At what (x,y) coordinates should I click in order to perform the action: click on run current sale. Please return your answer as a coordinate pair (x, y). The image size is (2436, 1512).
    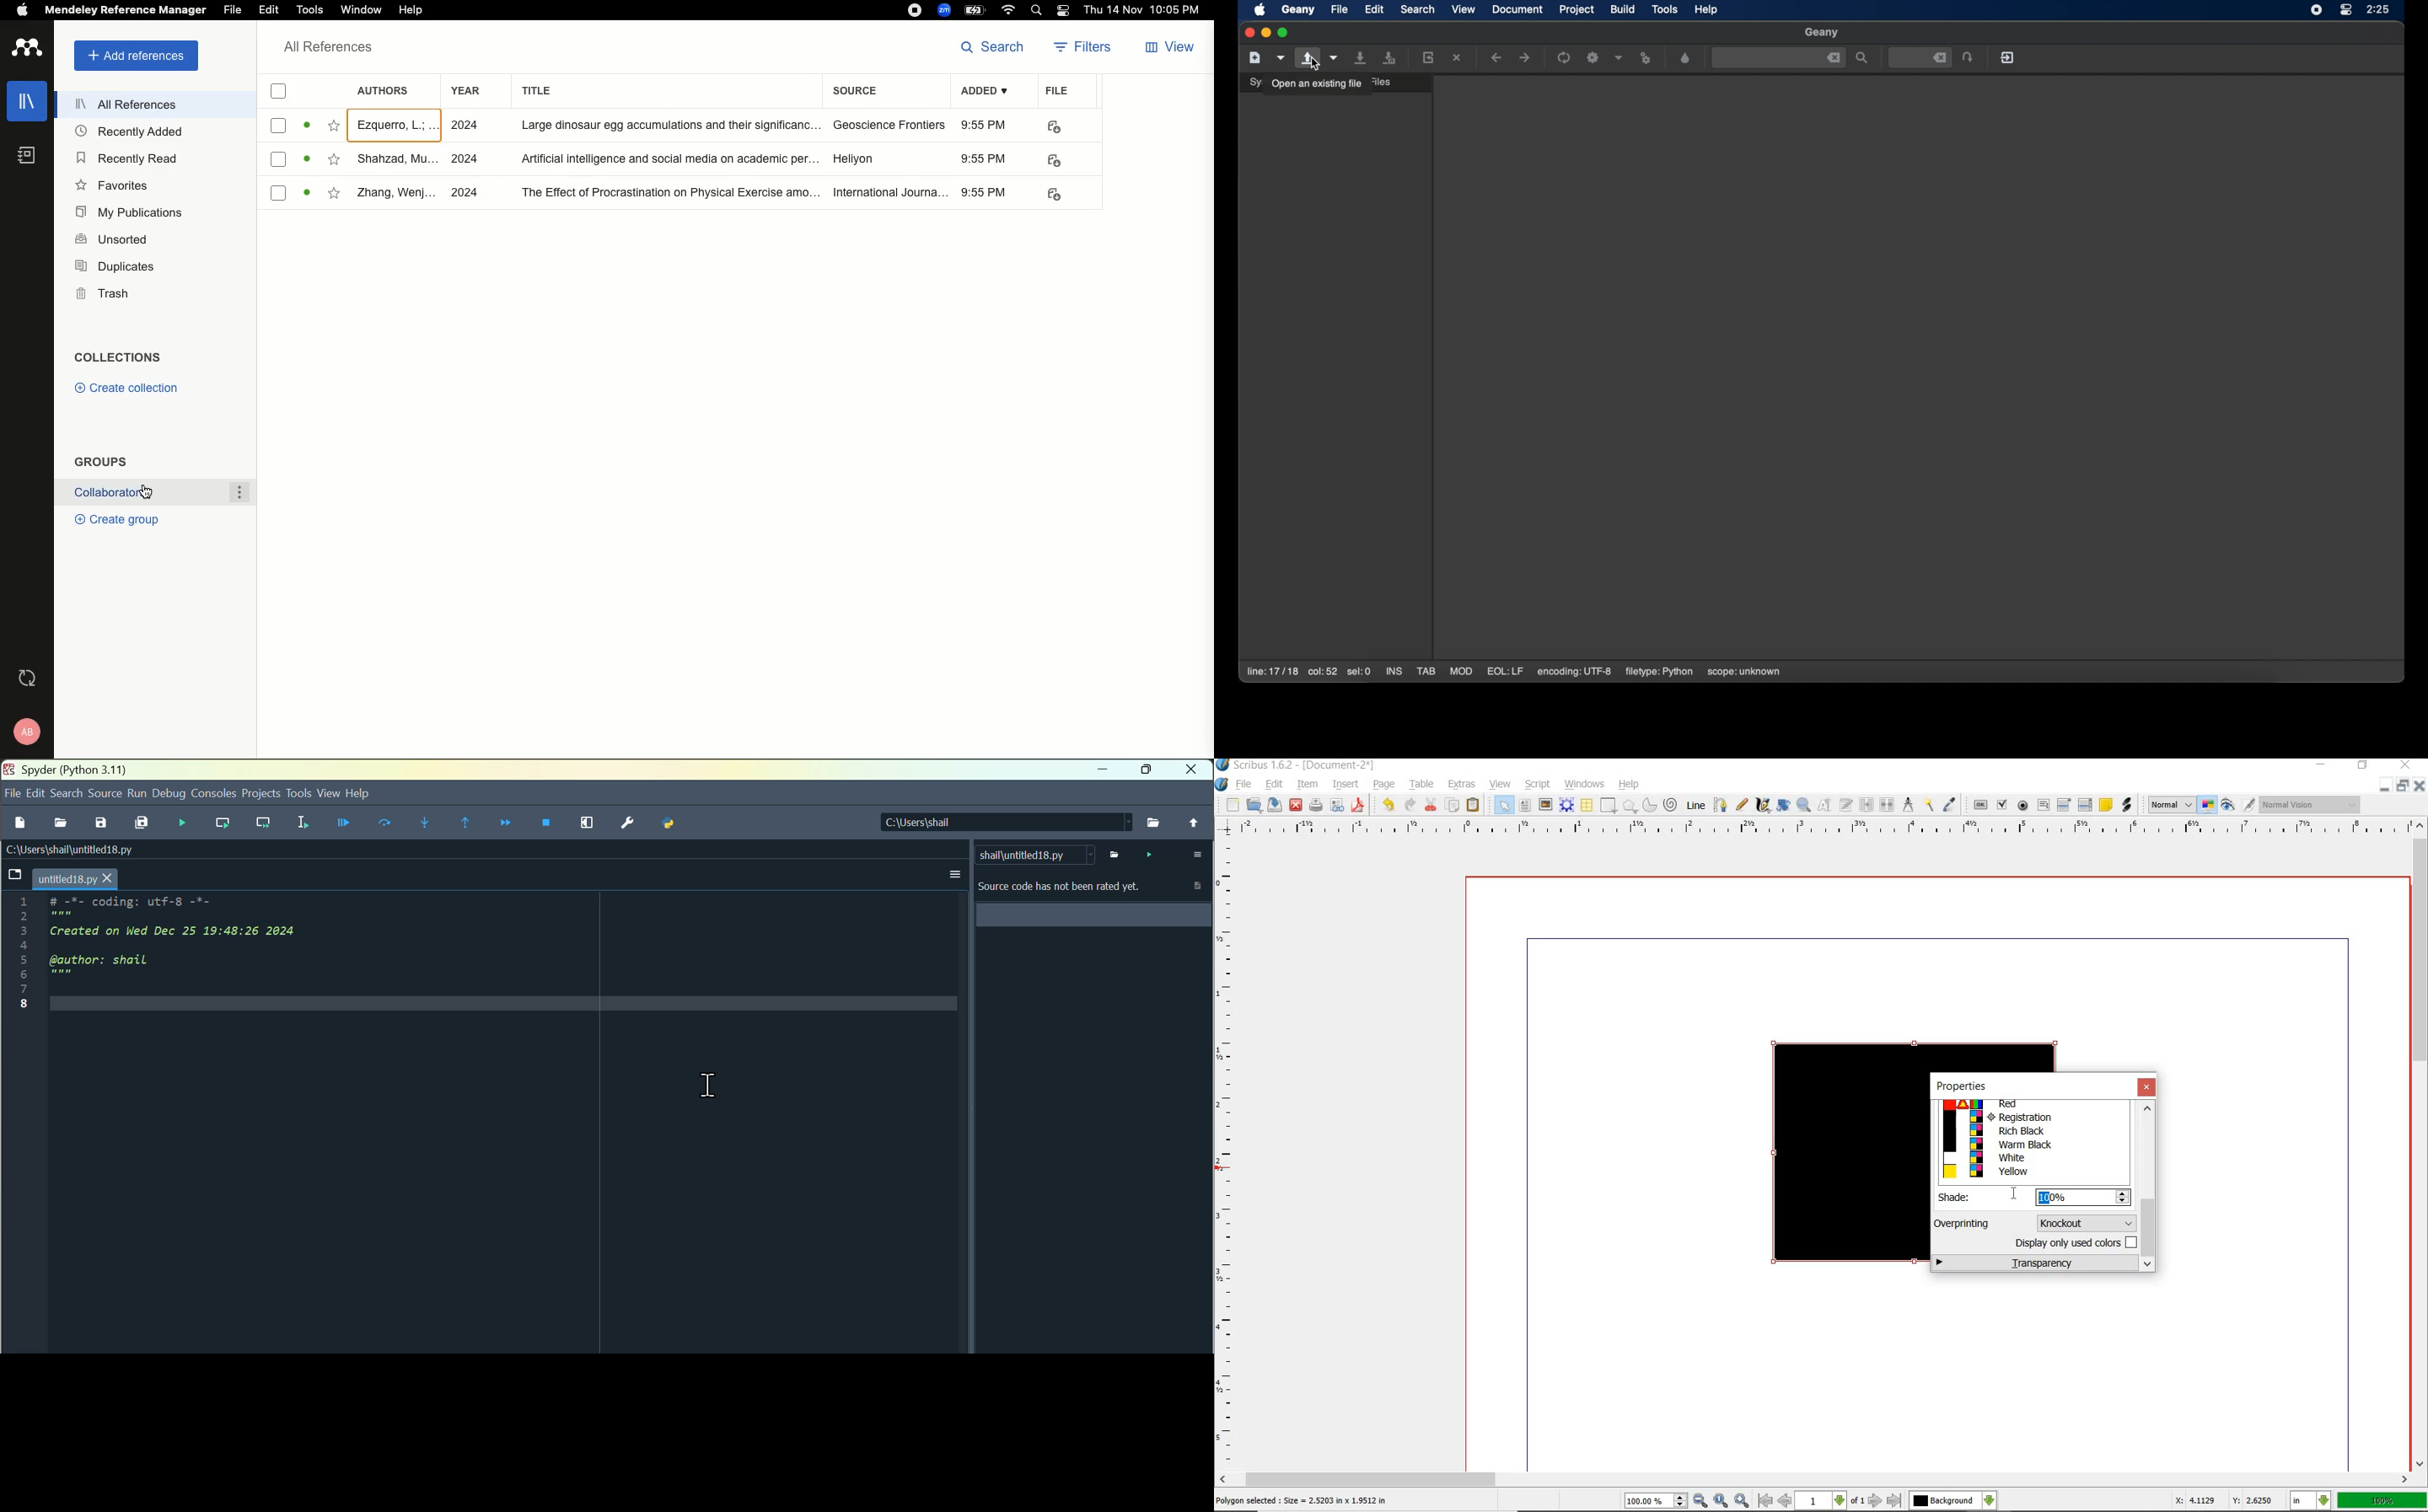
    Looking at the image, I should click on (226, 827).